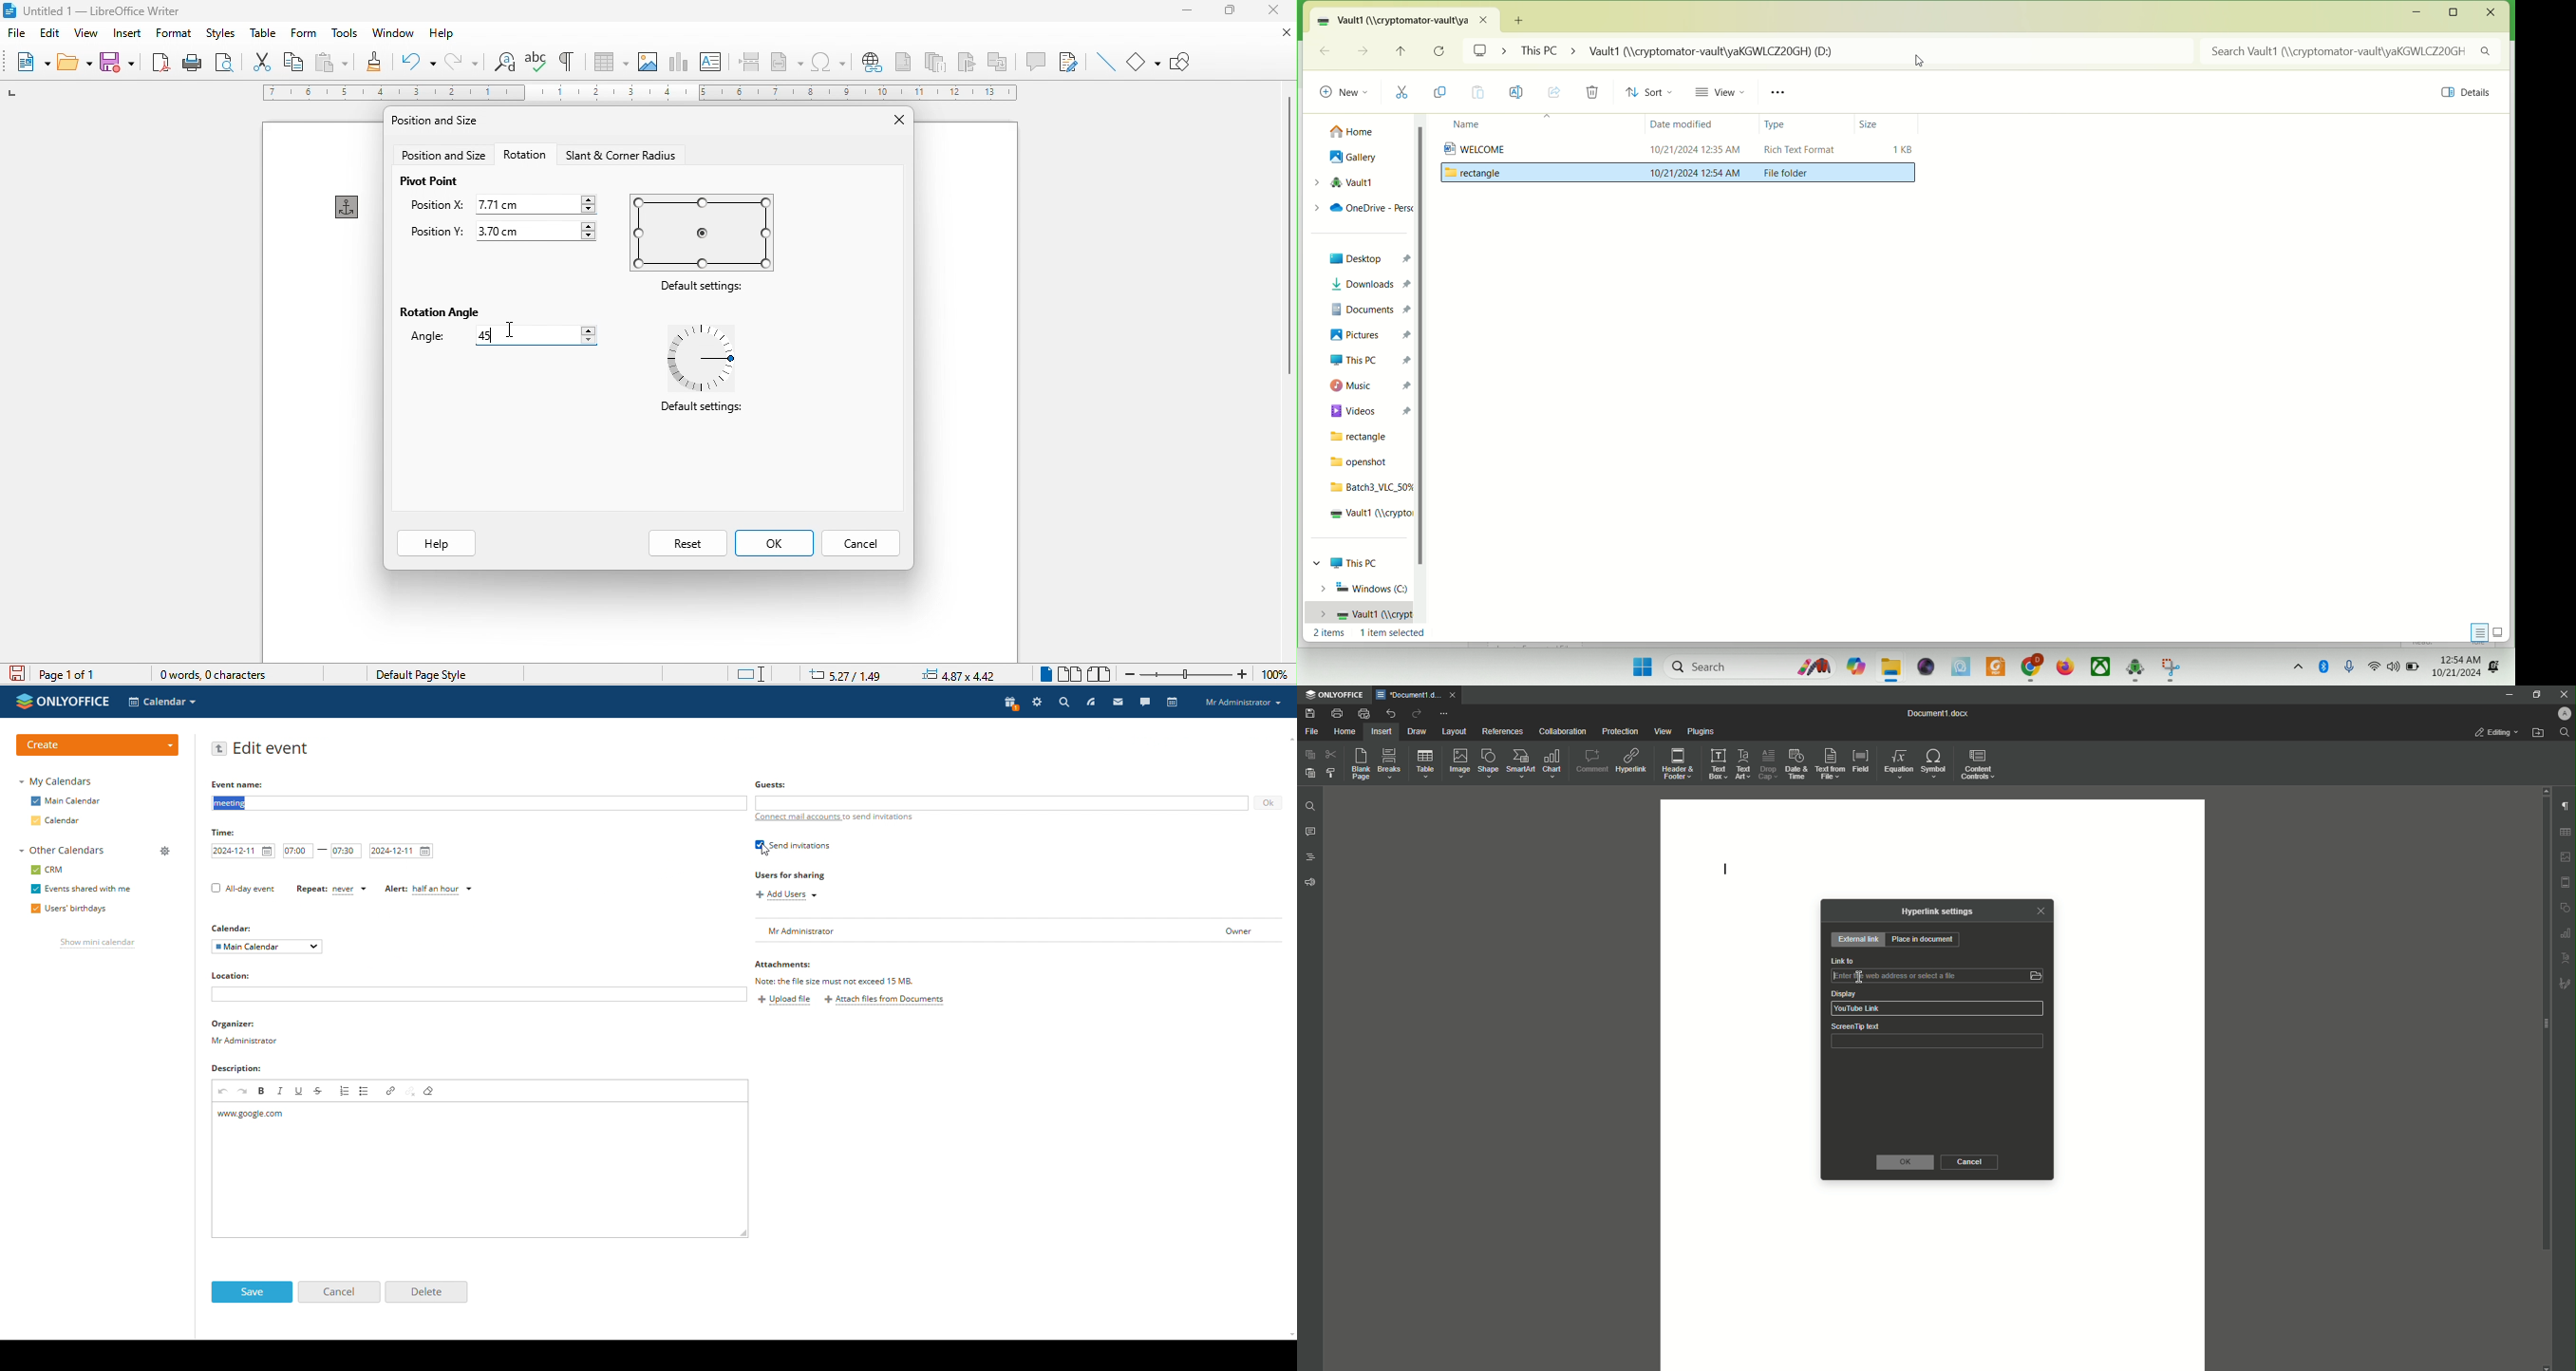 Image resolution: width=2576 pixels, height=1372 pixels. I want to click on cancel, so click(340, 1292).